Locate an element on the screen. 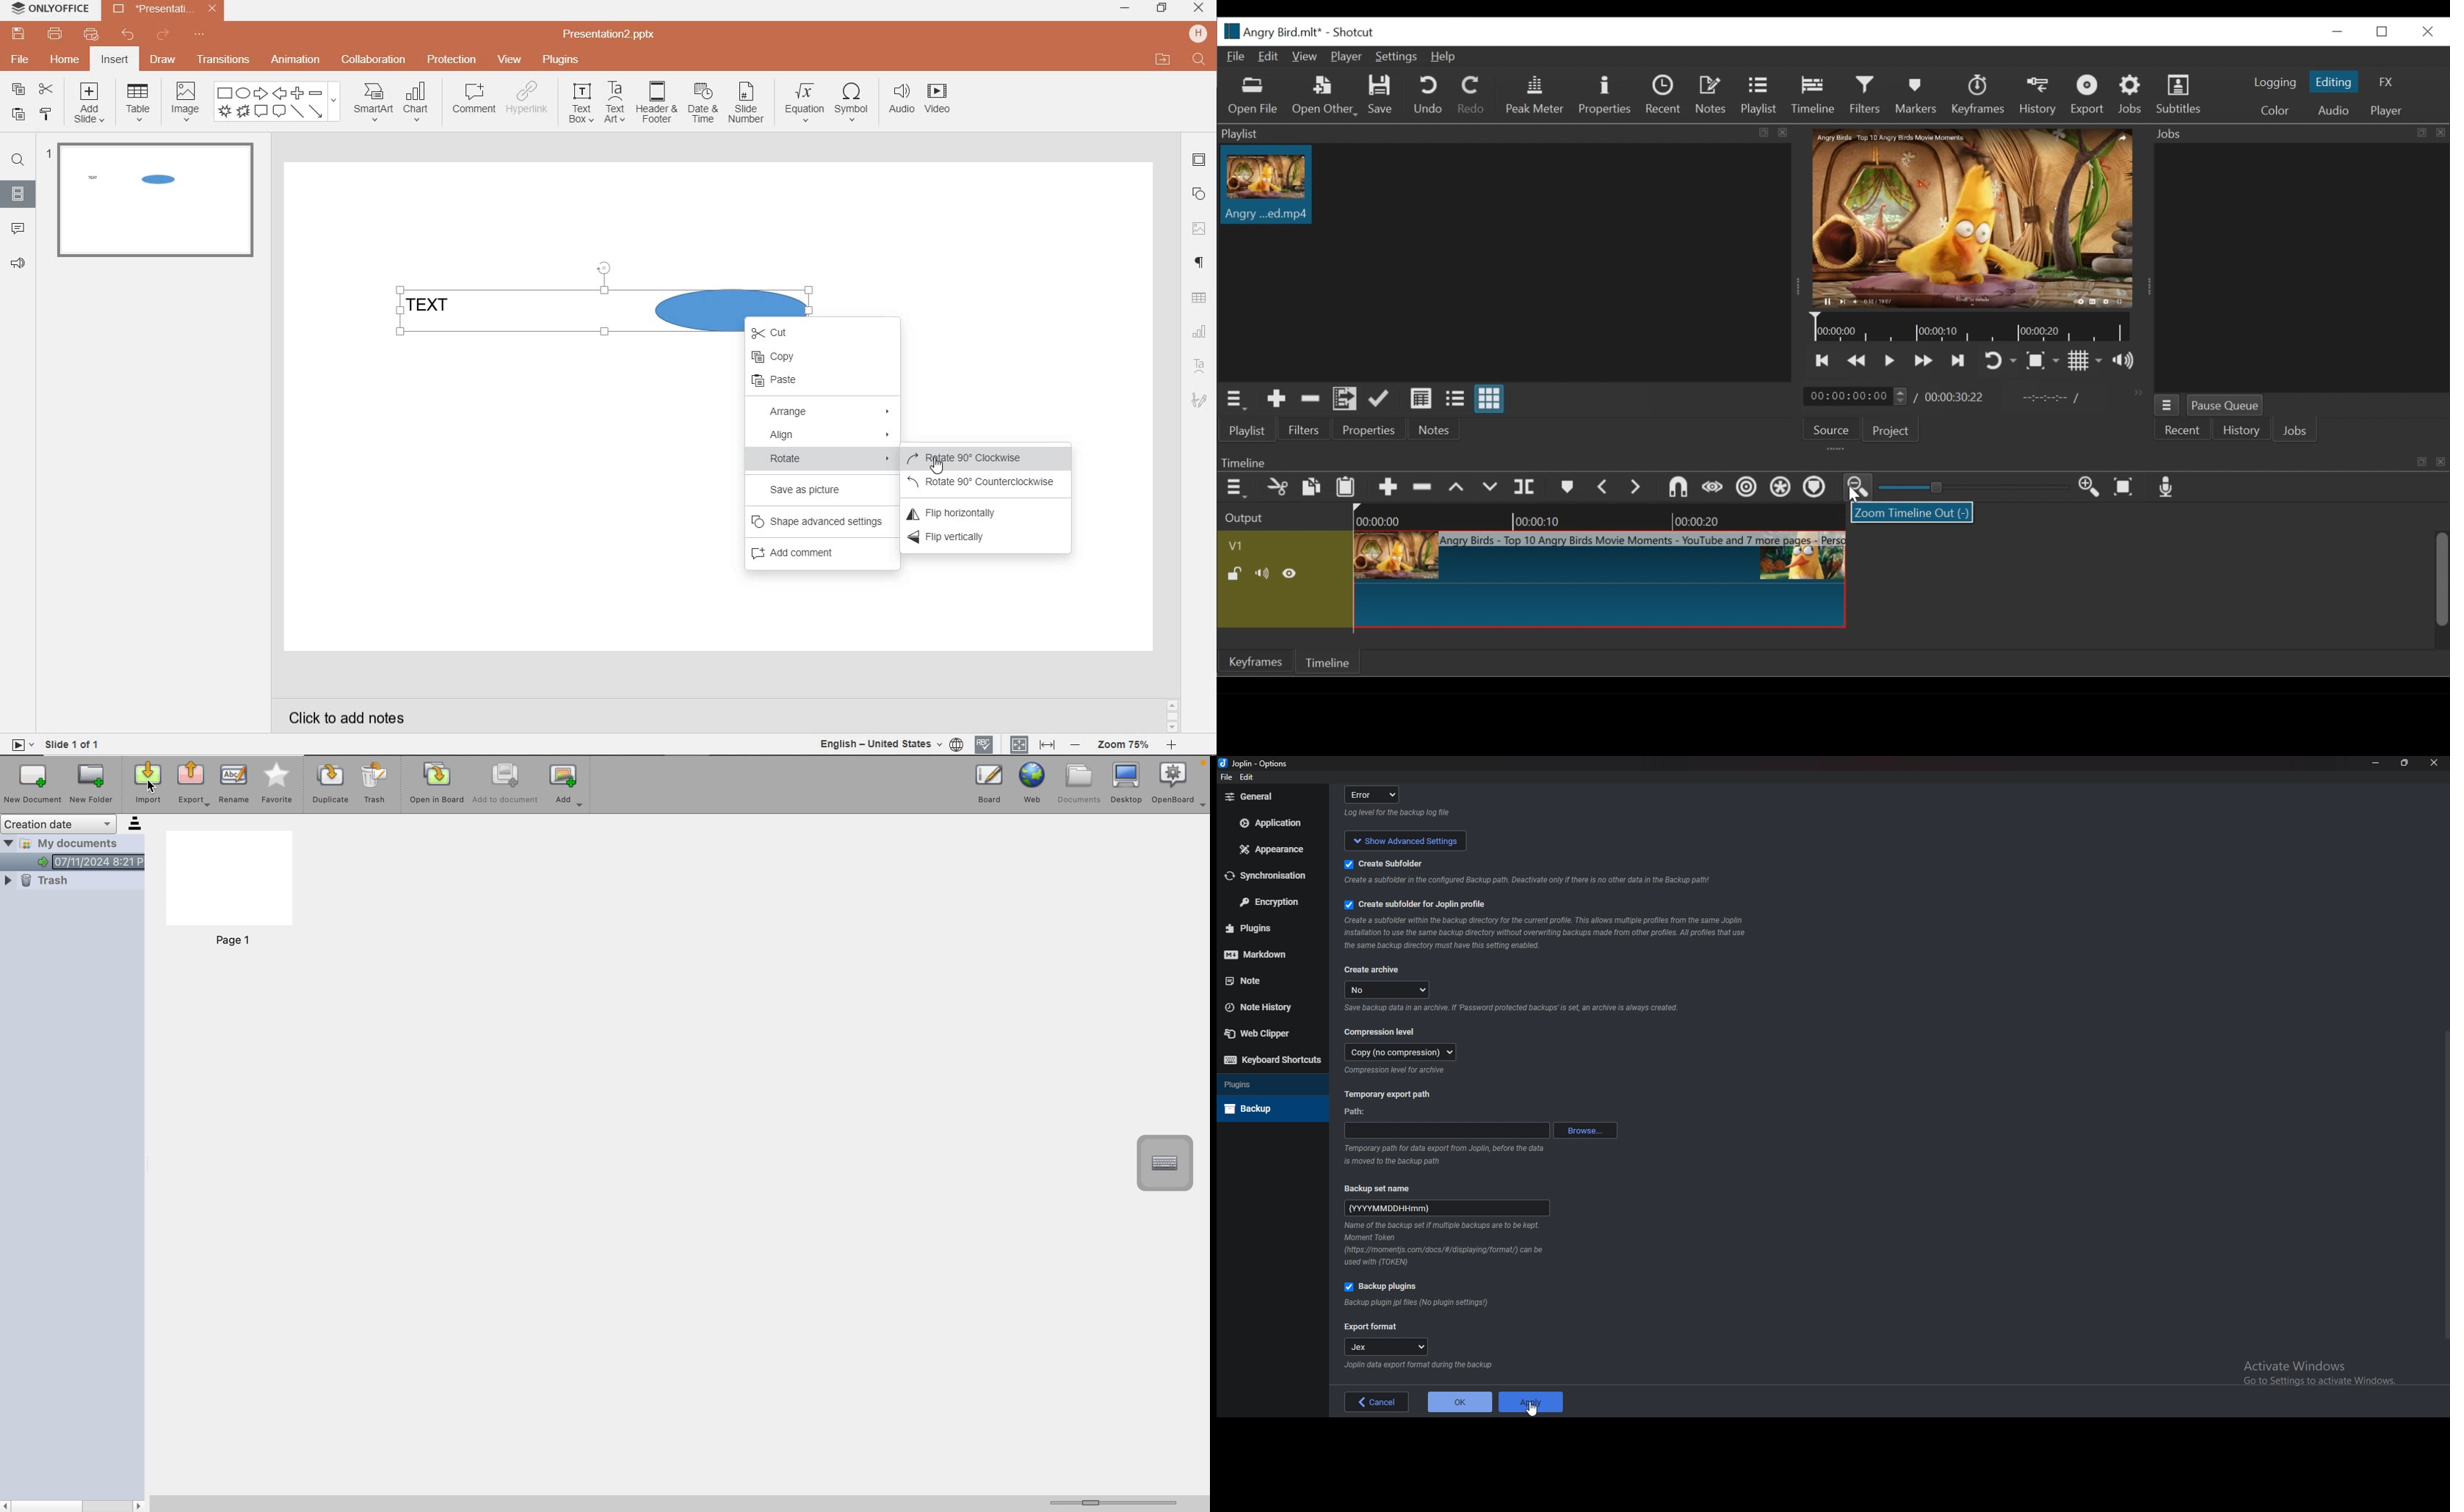 Image resolution: width=2464 pixels, height=1512 pixels. jex is located at coordinates (1391, 1348).